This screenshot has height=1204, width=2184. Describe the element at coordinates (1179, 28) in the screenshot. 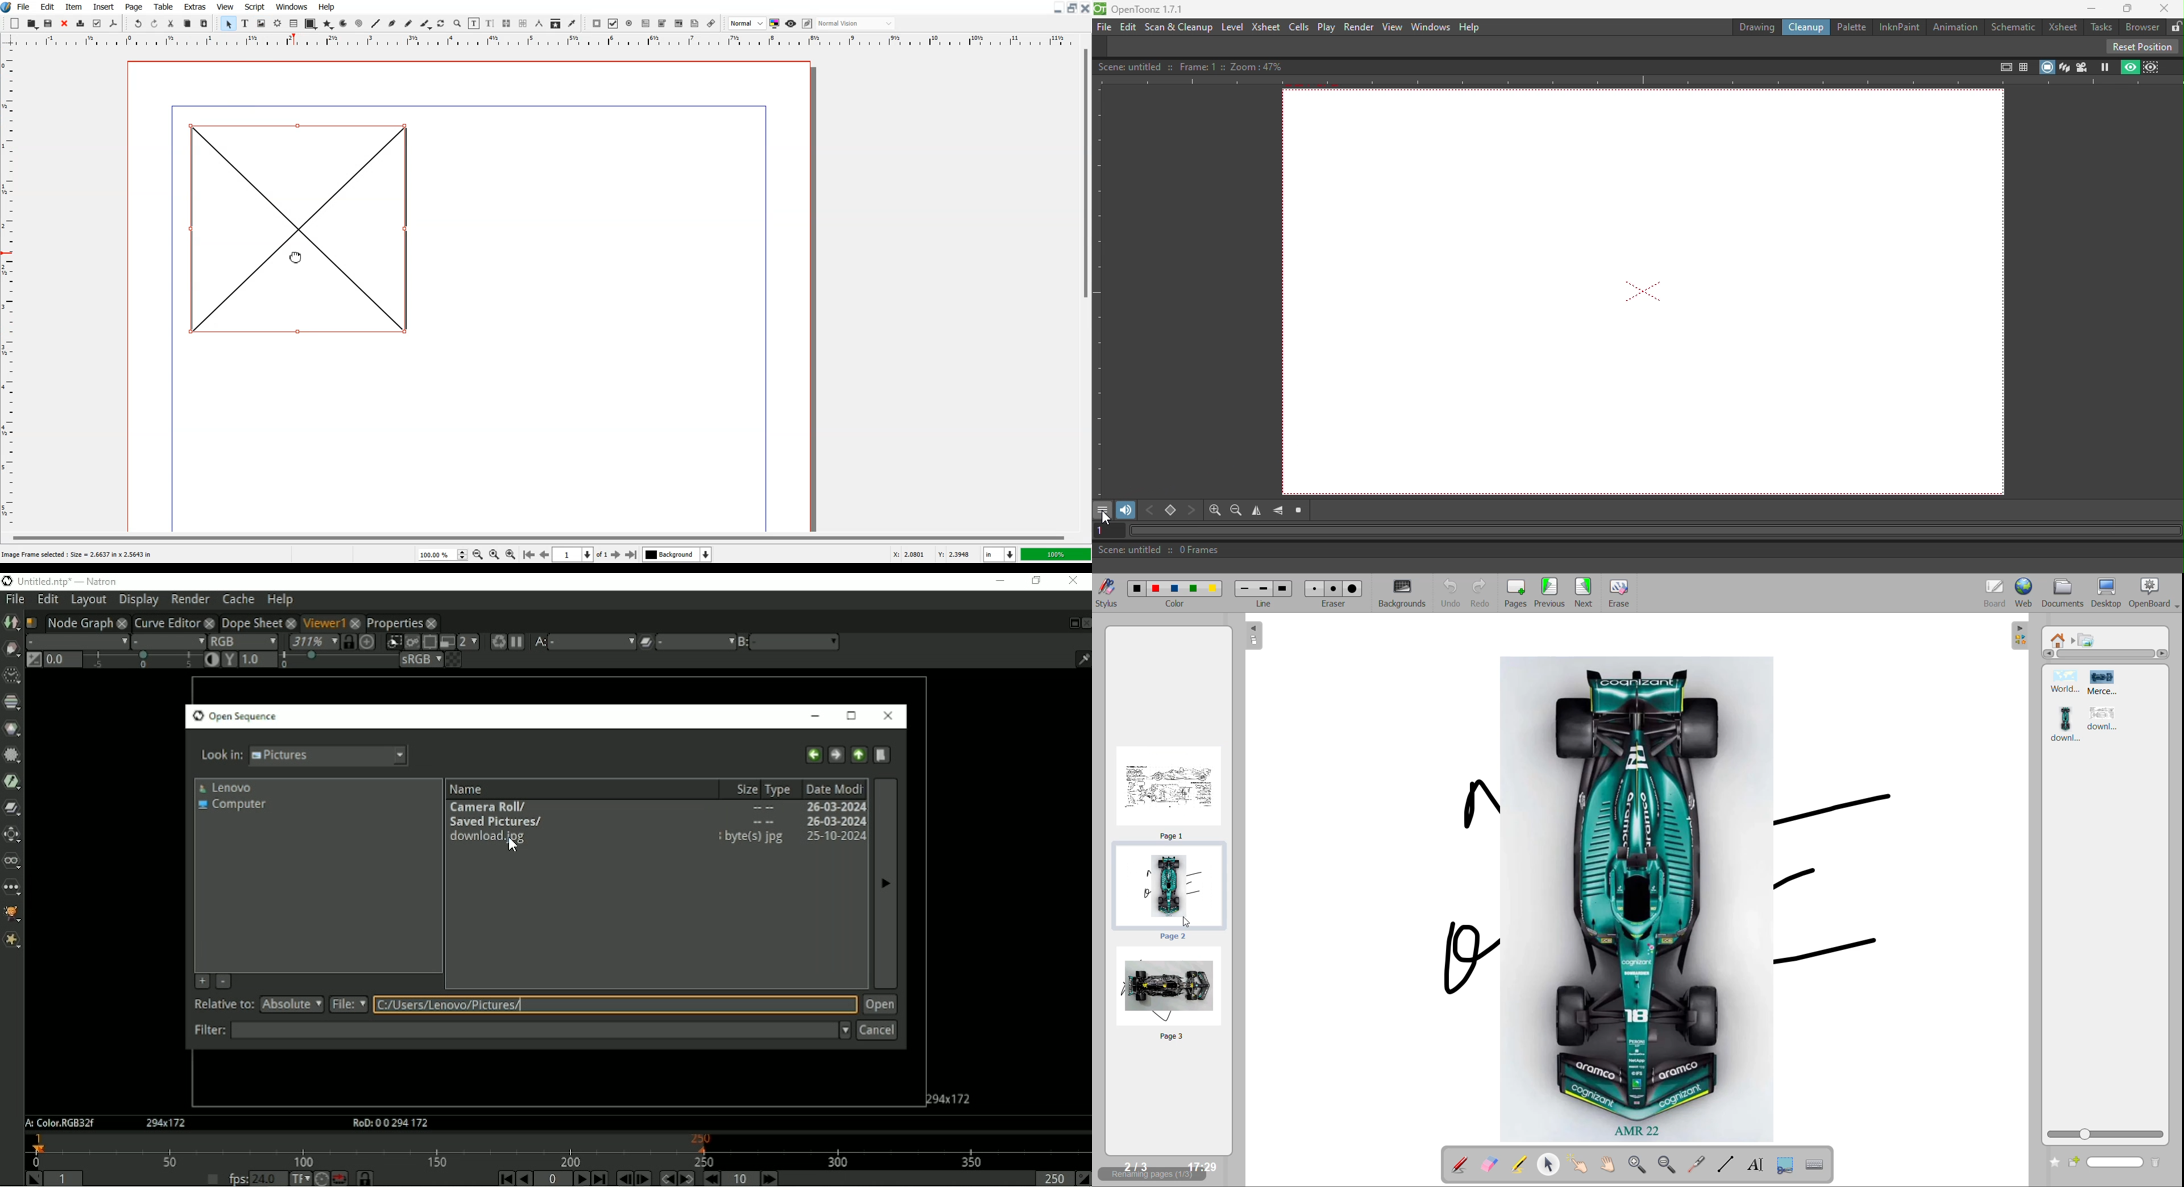

I see `Scan & Cleanup` at that location.